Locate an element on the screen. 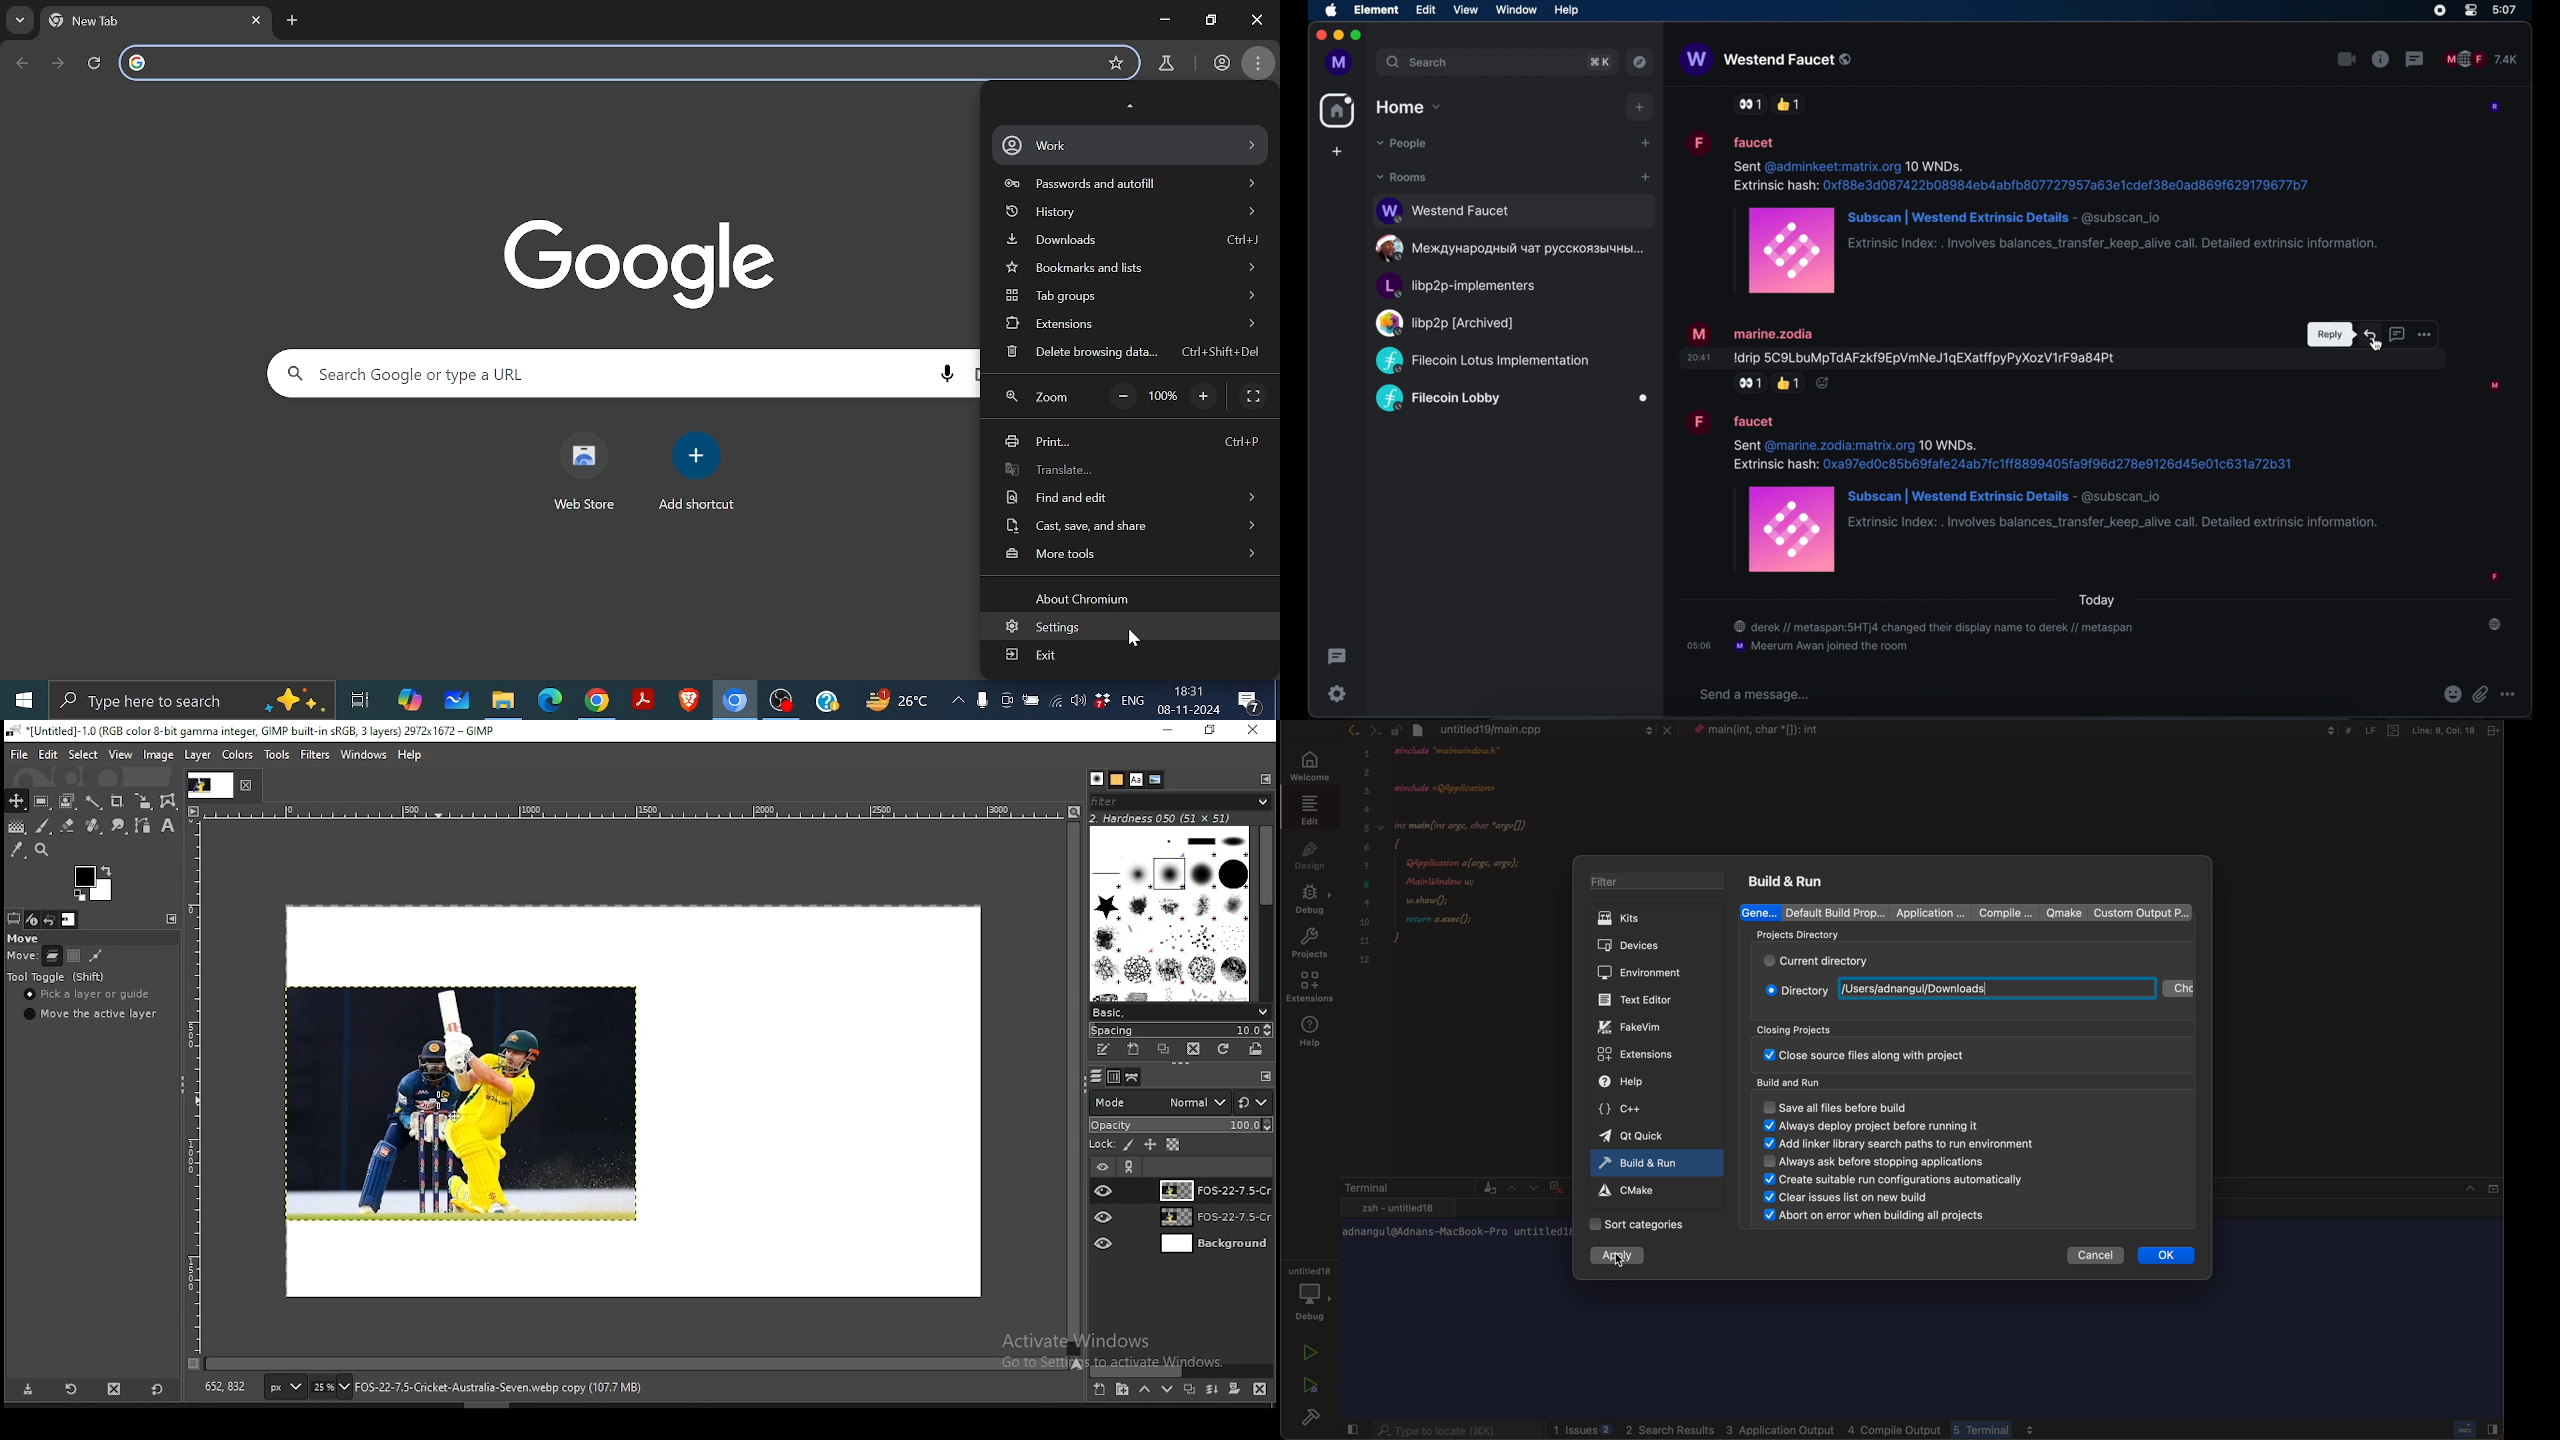 The width and height of the screenshot is (2576, 1456). Translate is located at coordinates (1089, 469).